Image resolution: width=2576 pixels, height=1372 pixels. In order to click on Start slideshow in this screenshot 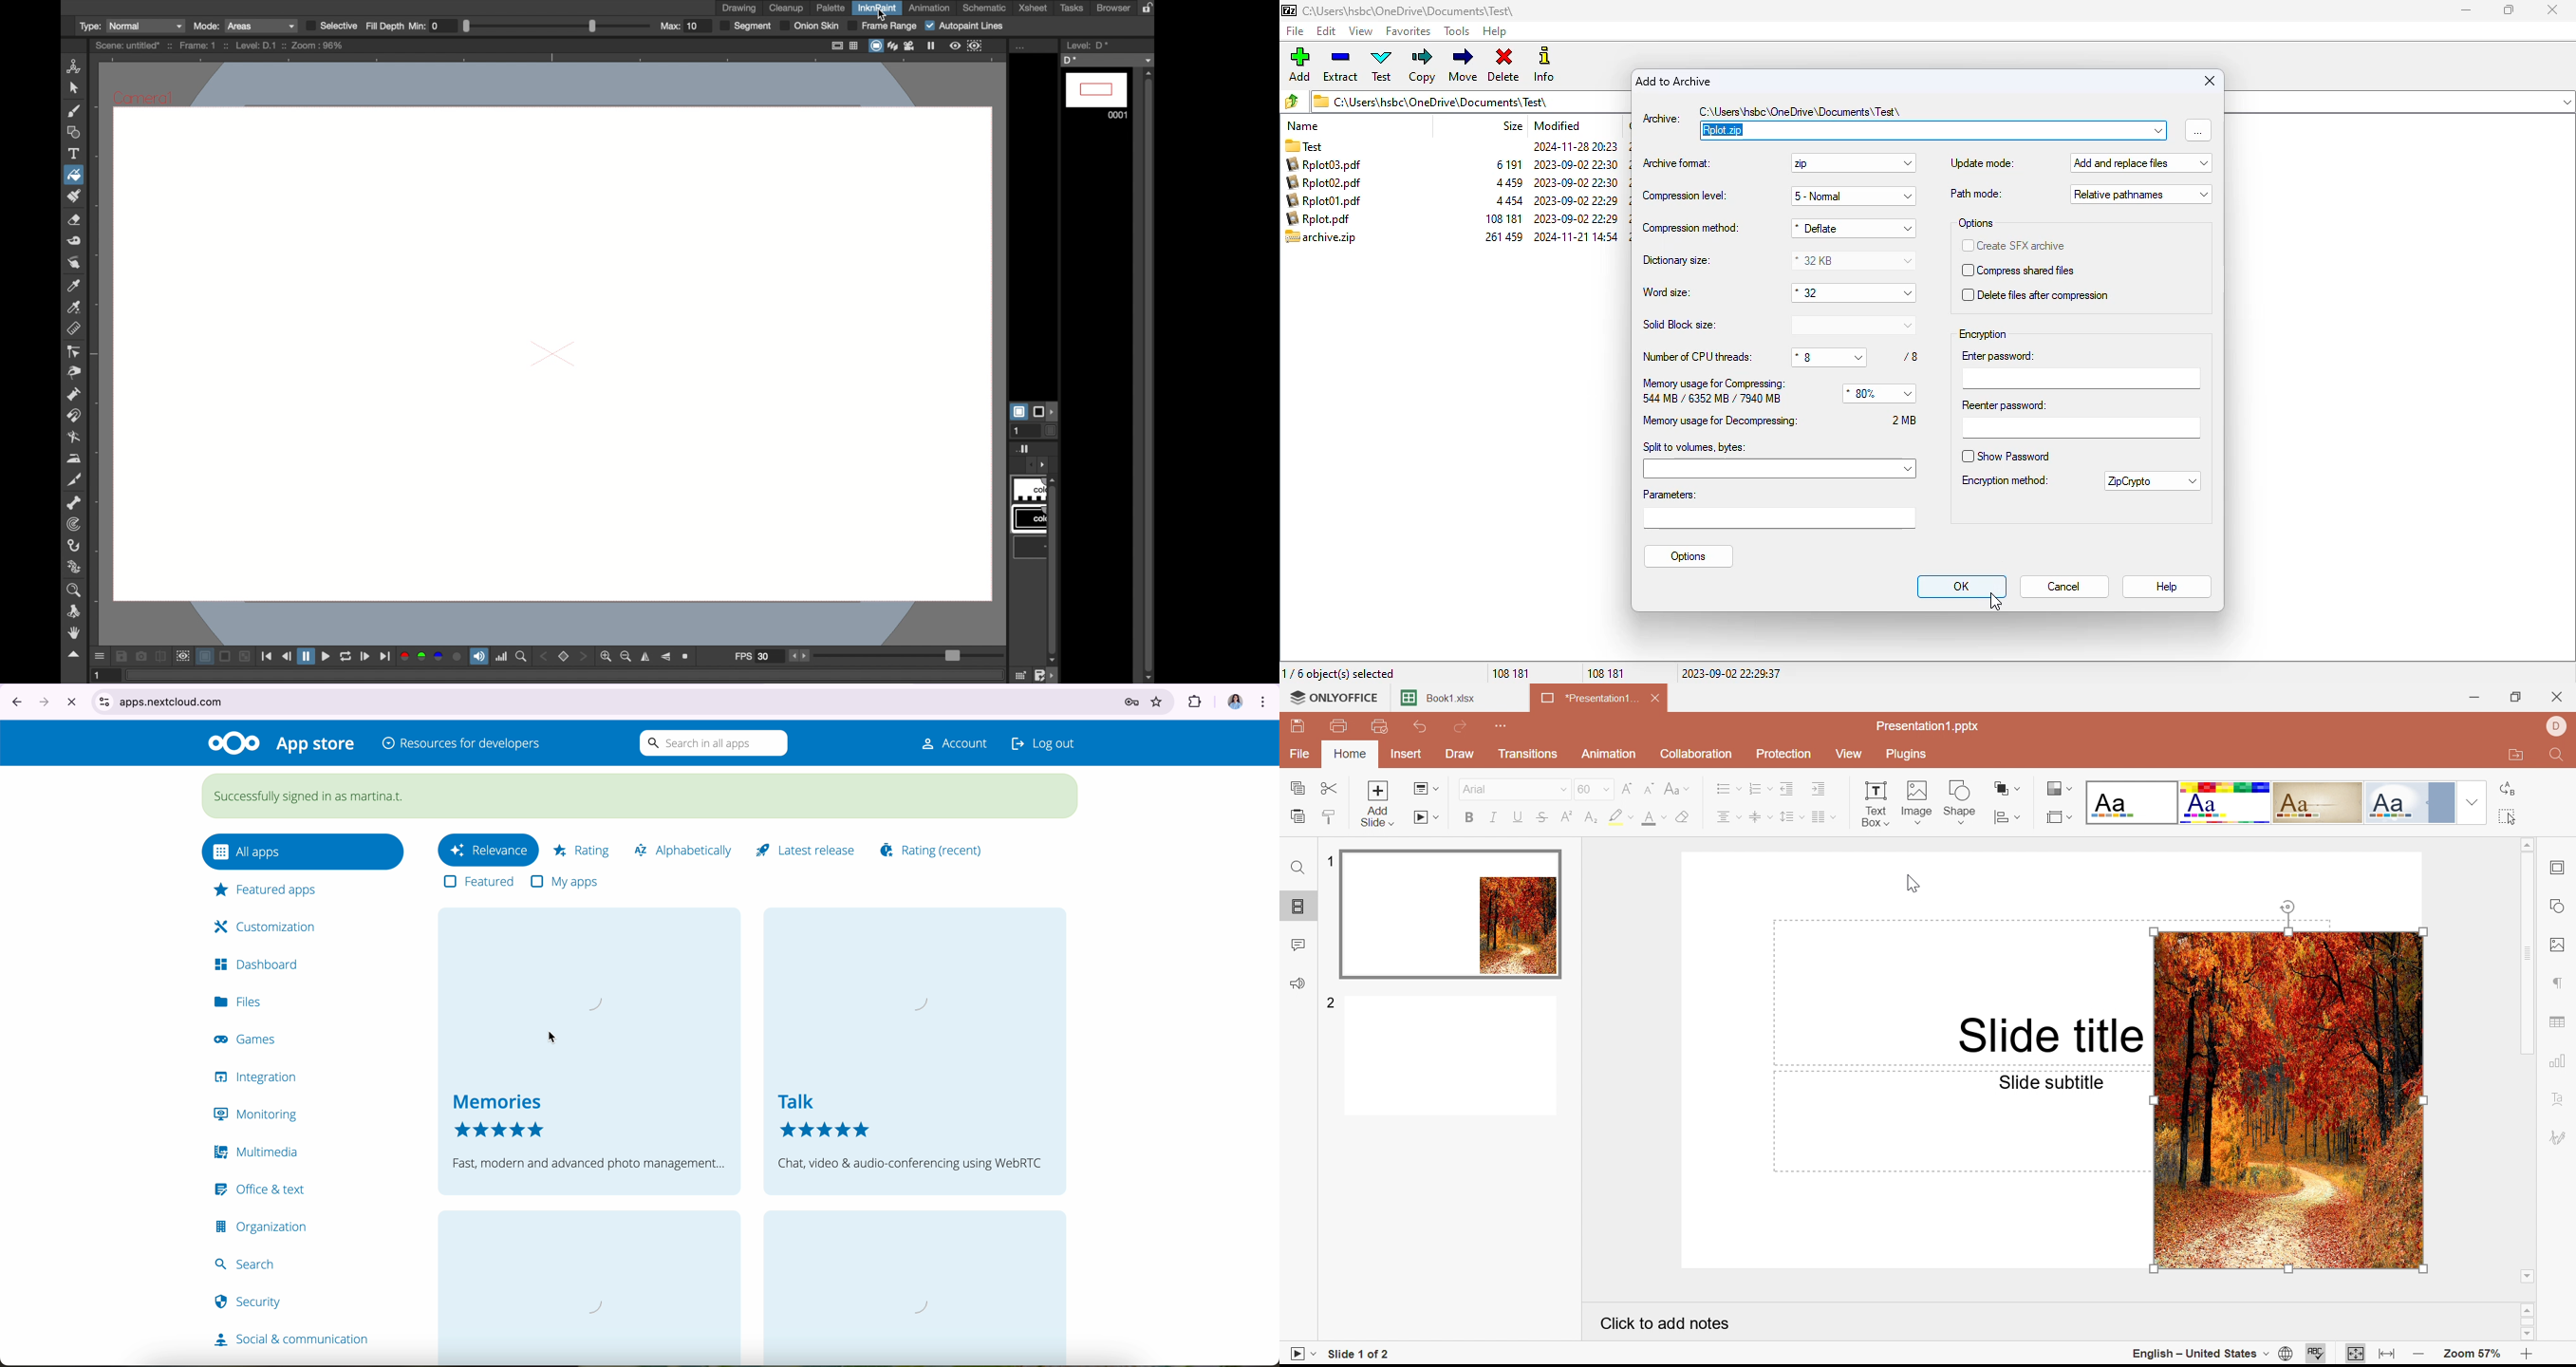, I will do `click(1428, 818)`.